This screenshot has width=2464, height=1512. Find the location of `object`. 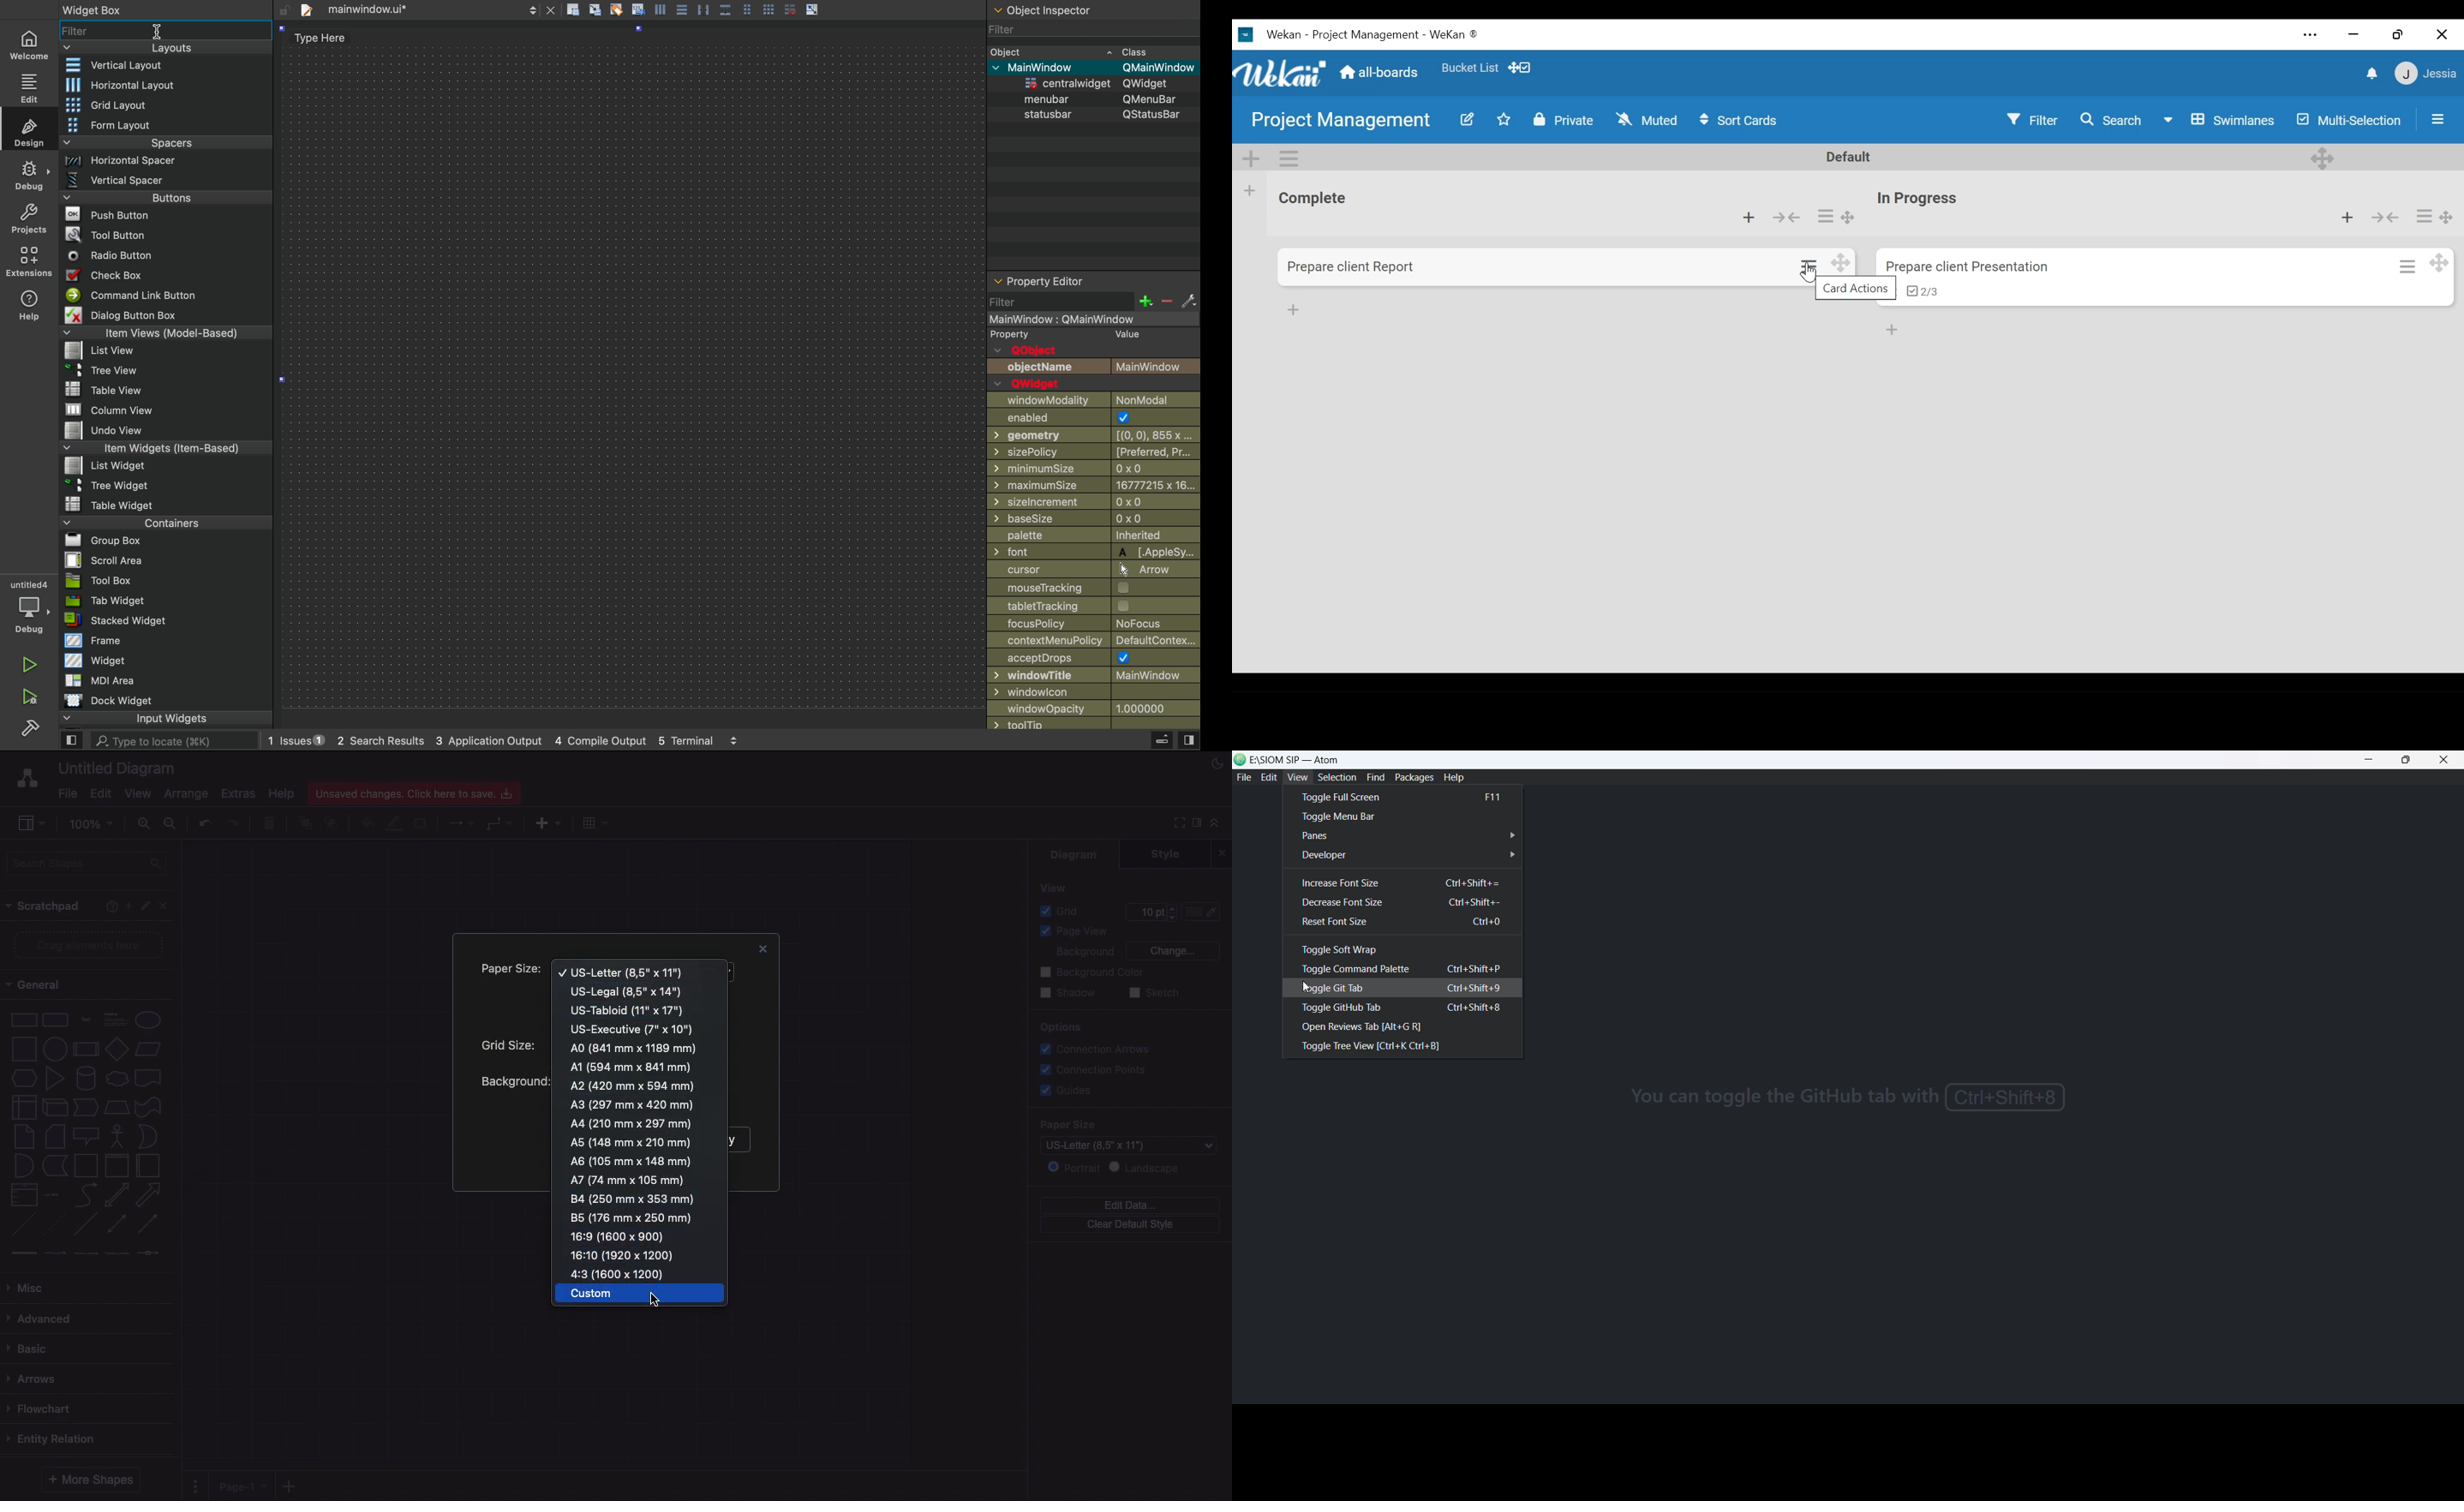

object is located at coordinates (1093, 50).